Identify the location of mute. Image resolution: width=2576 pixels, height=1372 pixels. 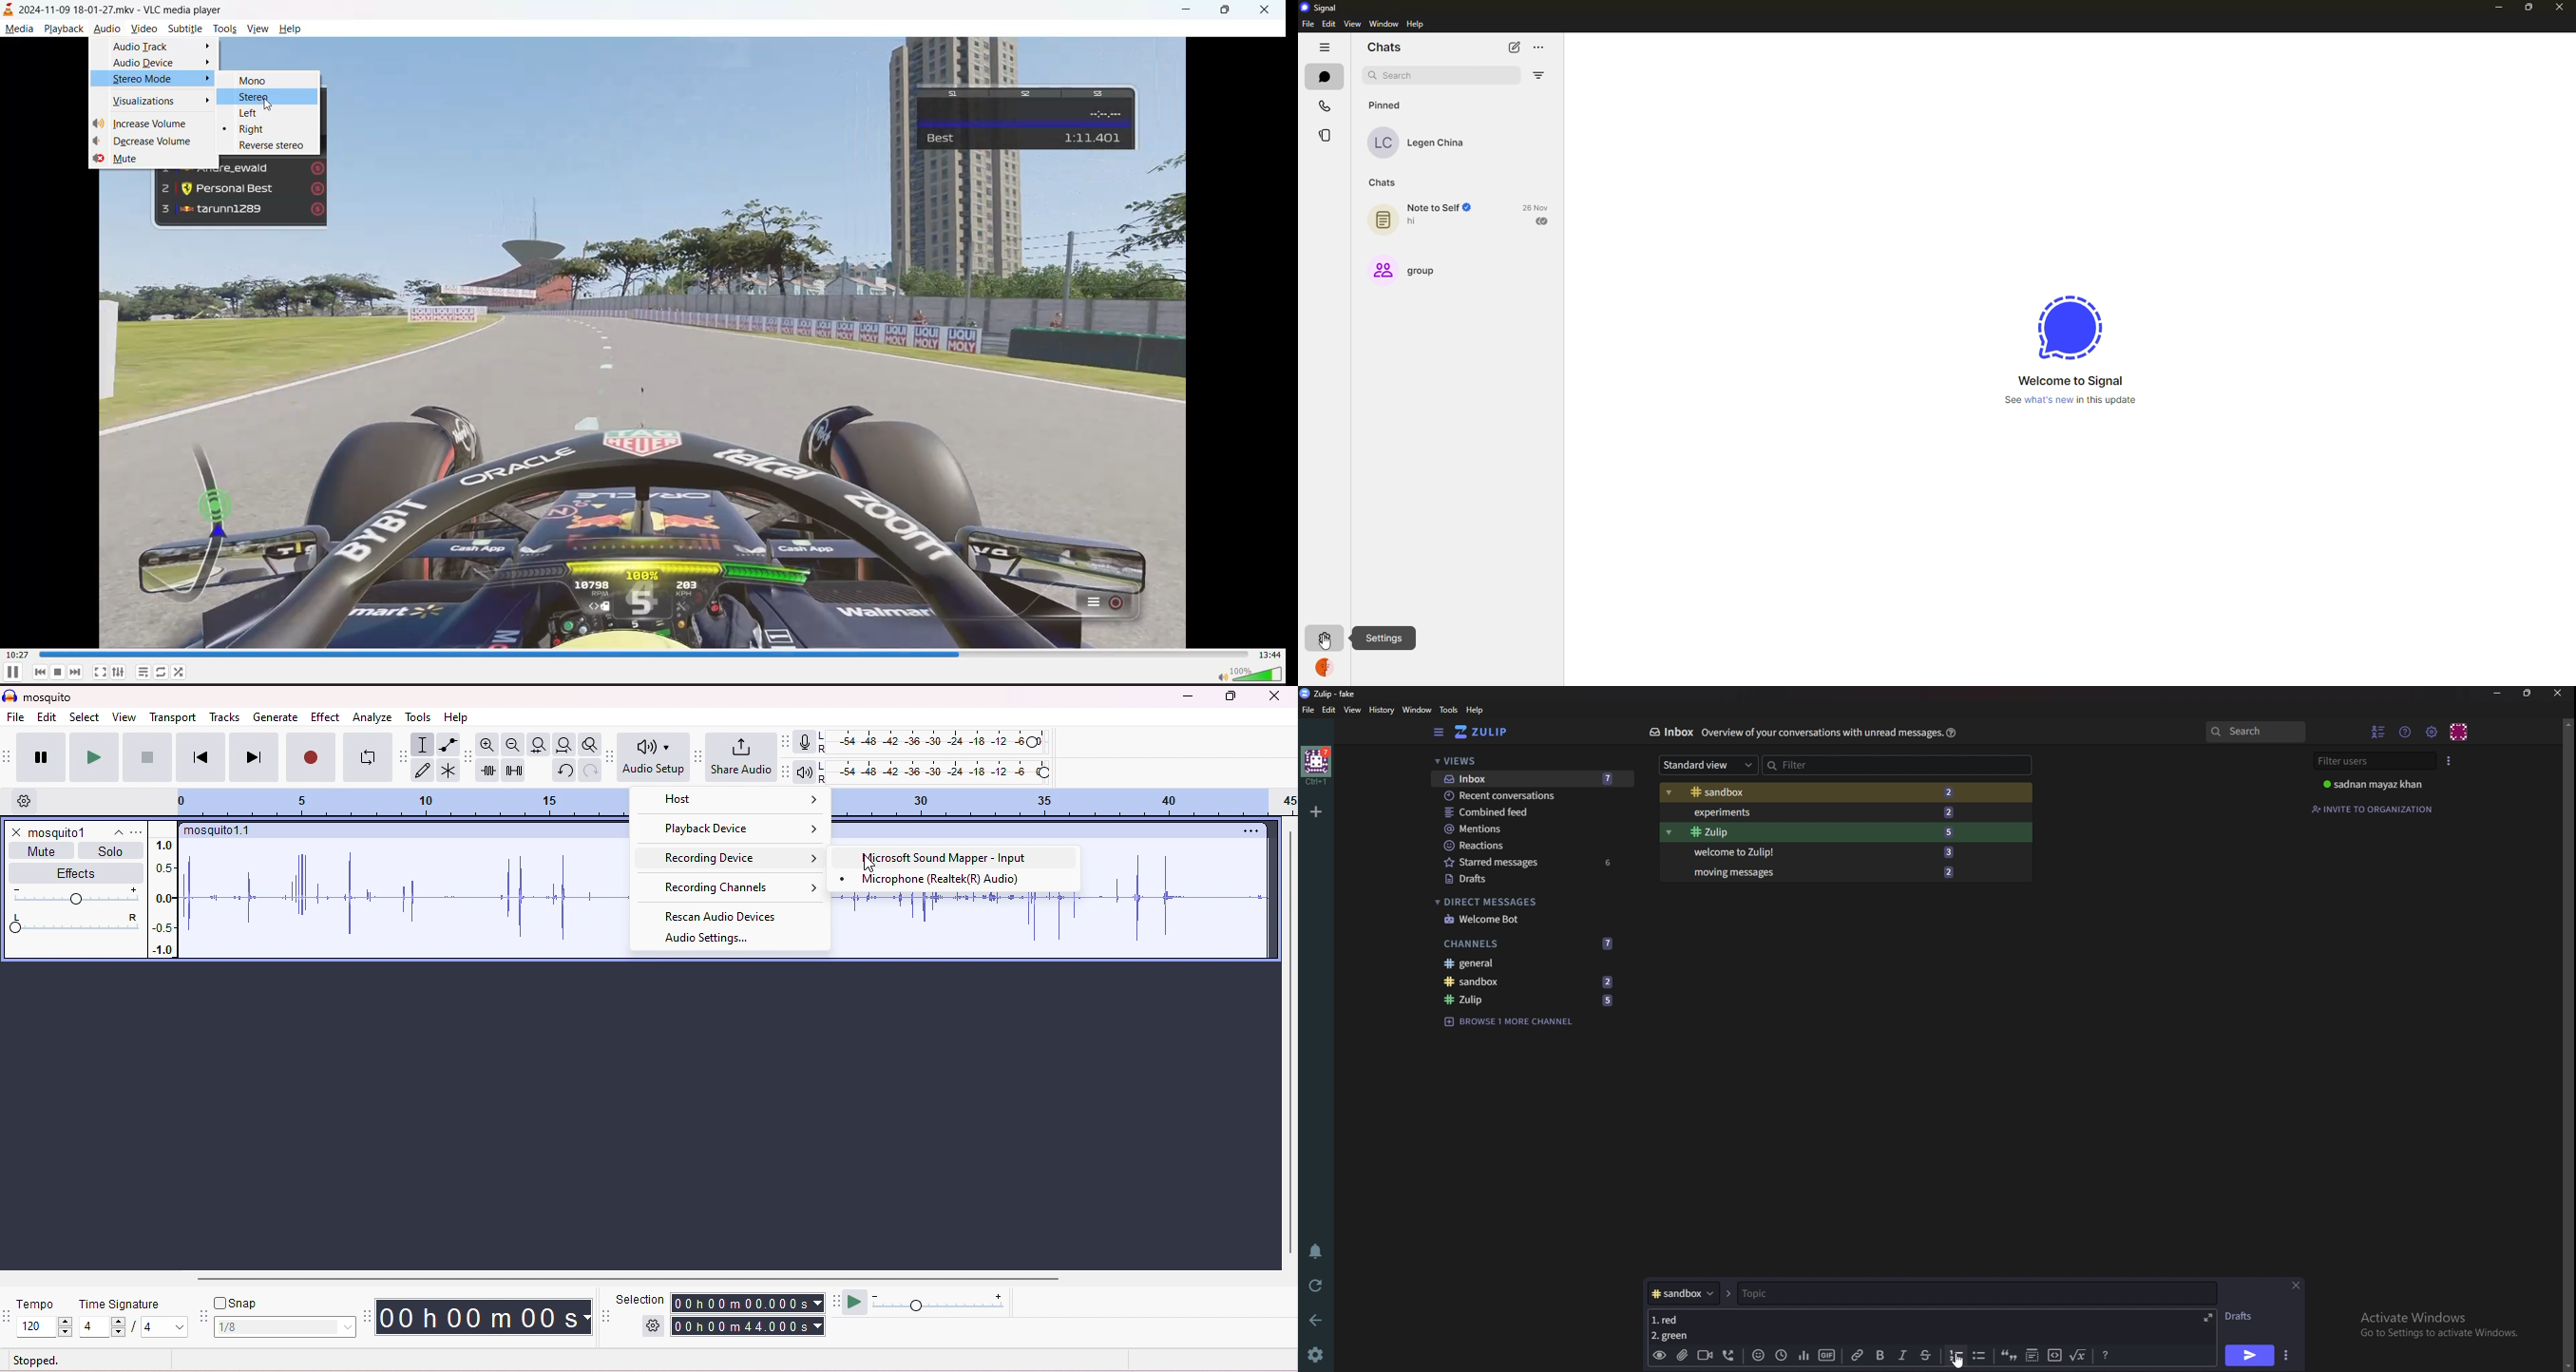
(123, 160).